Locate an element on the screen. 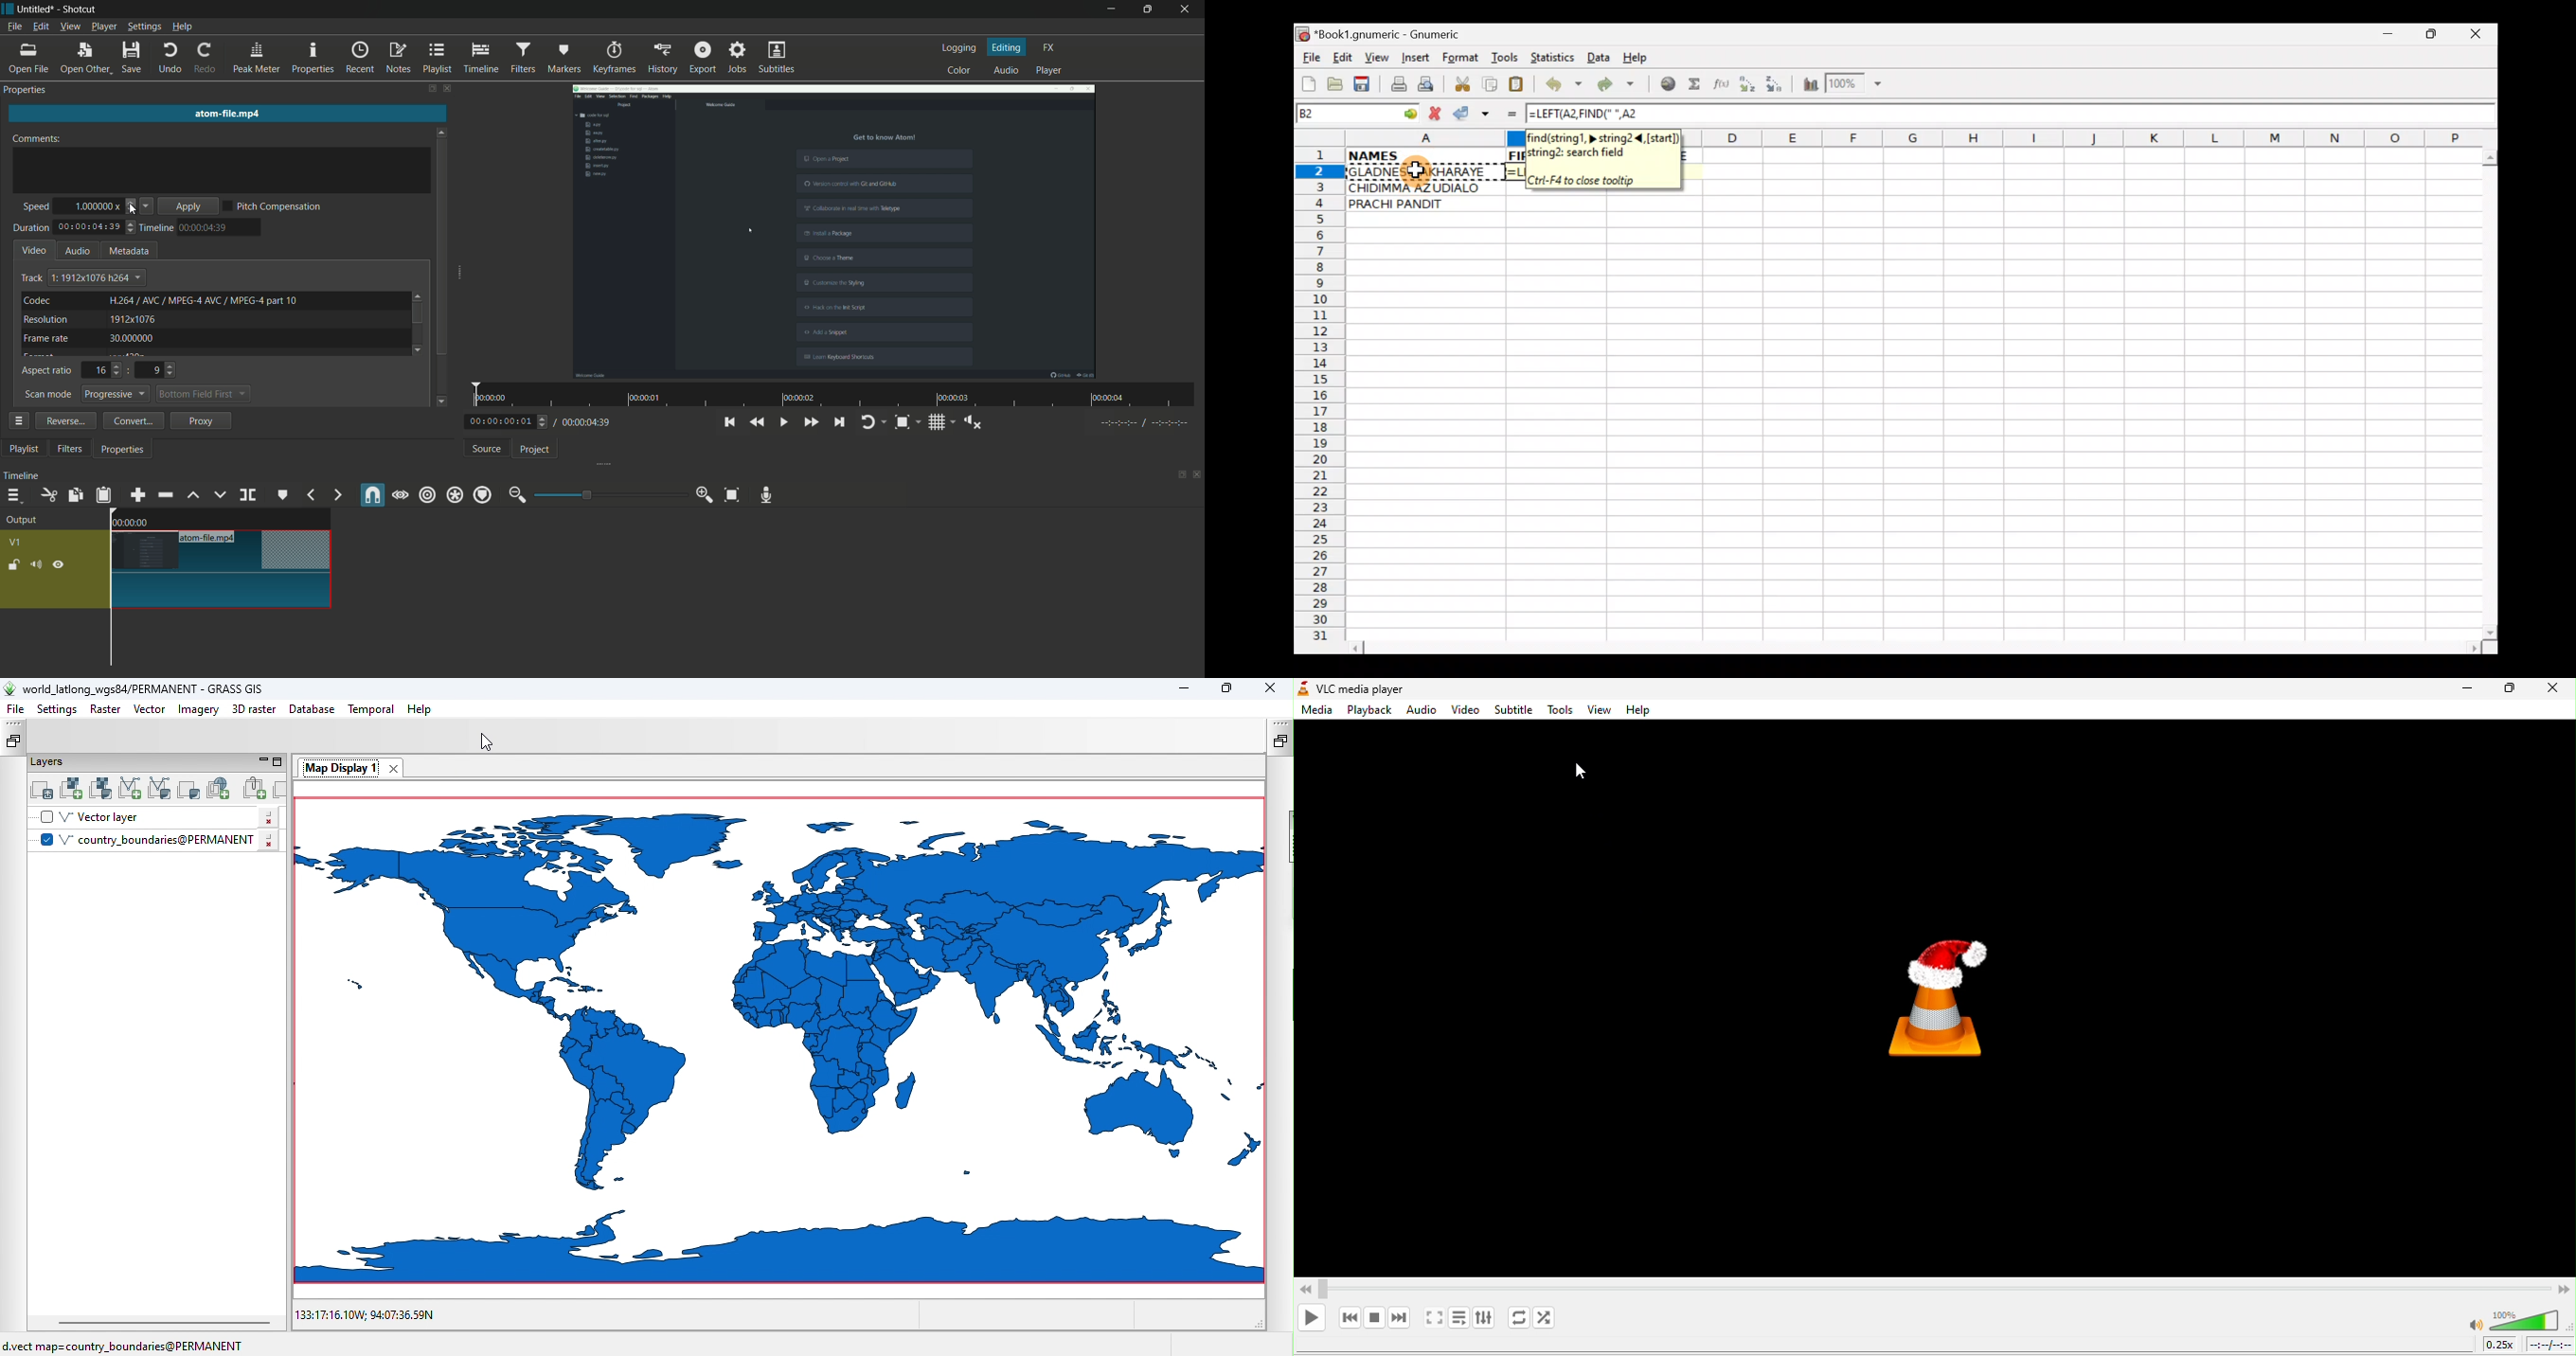 This screenshot has height=1372, width=2576. 1.000000x is located at coordinates (96, 206).